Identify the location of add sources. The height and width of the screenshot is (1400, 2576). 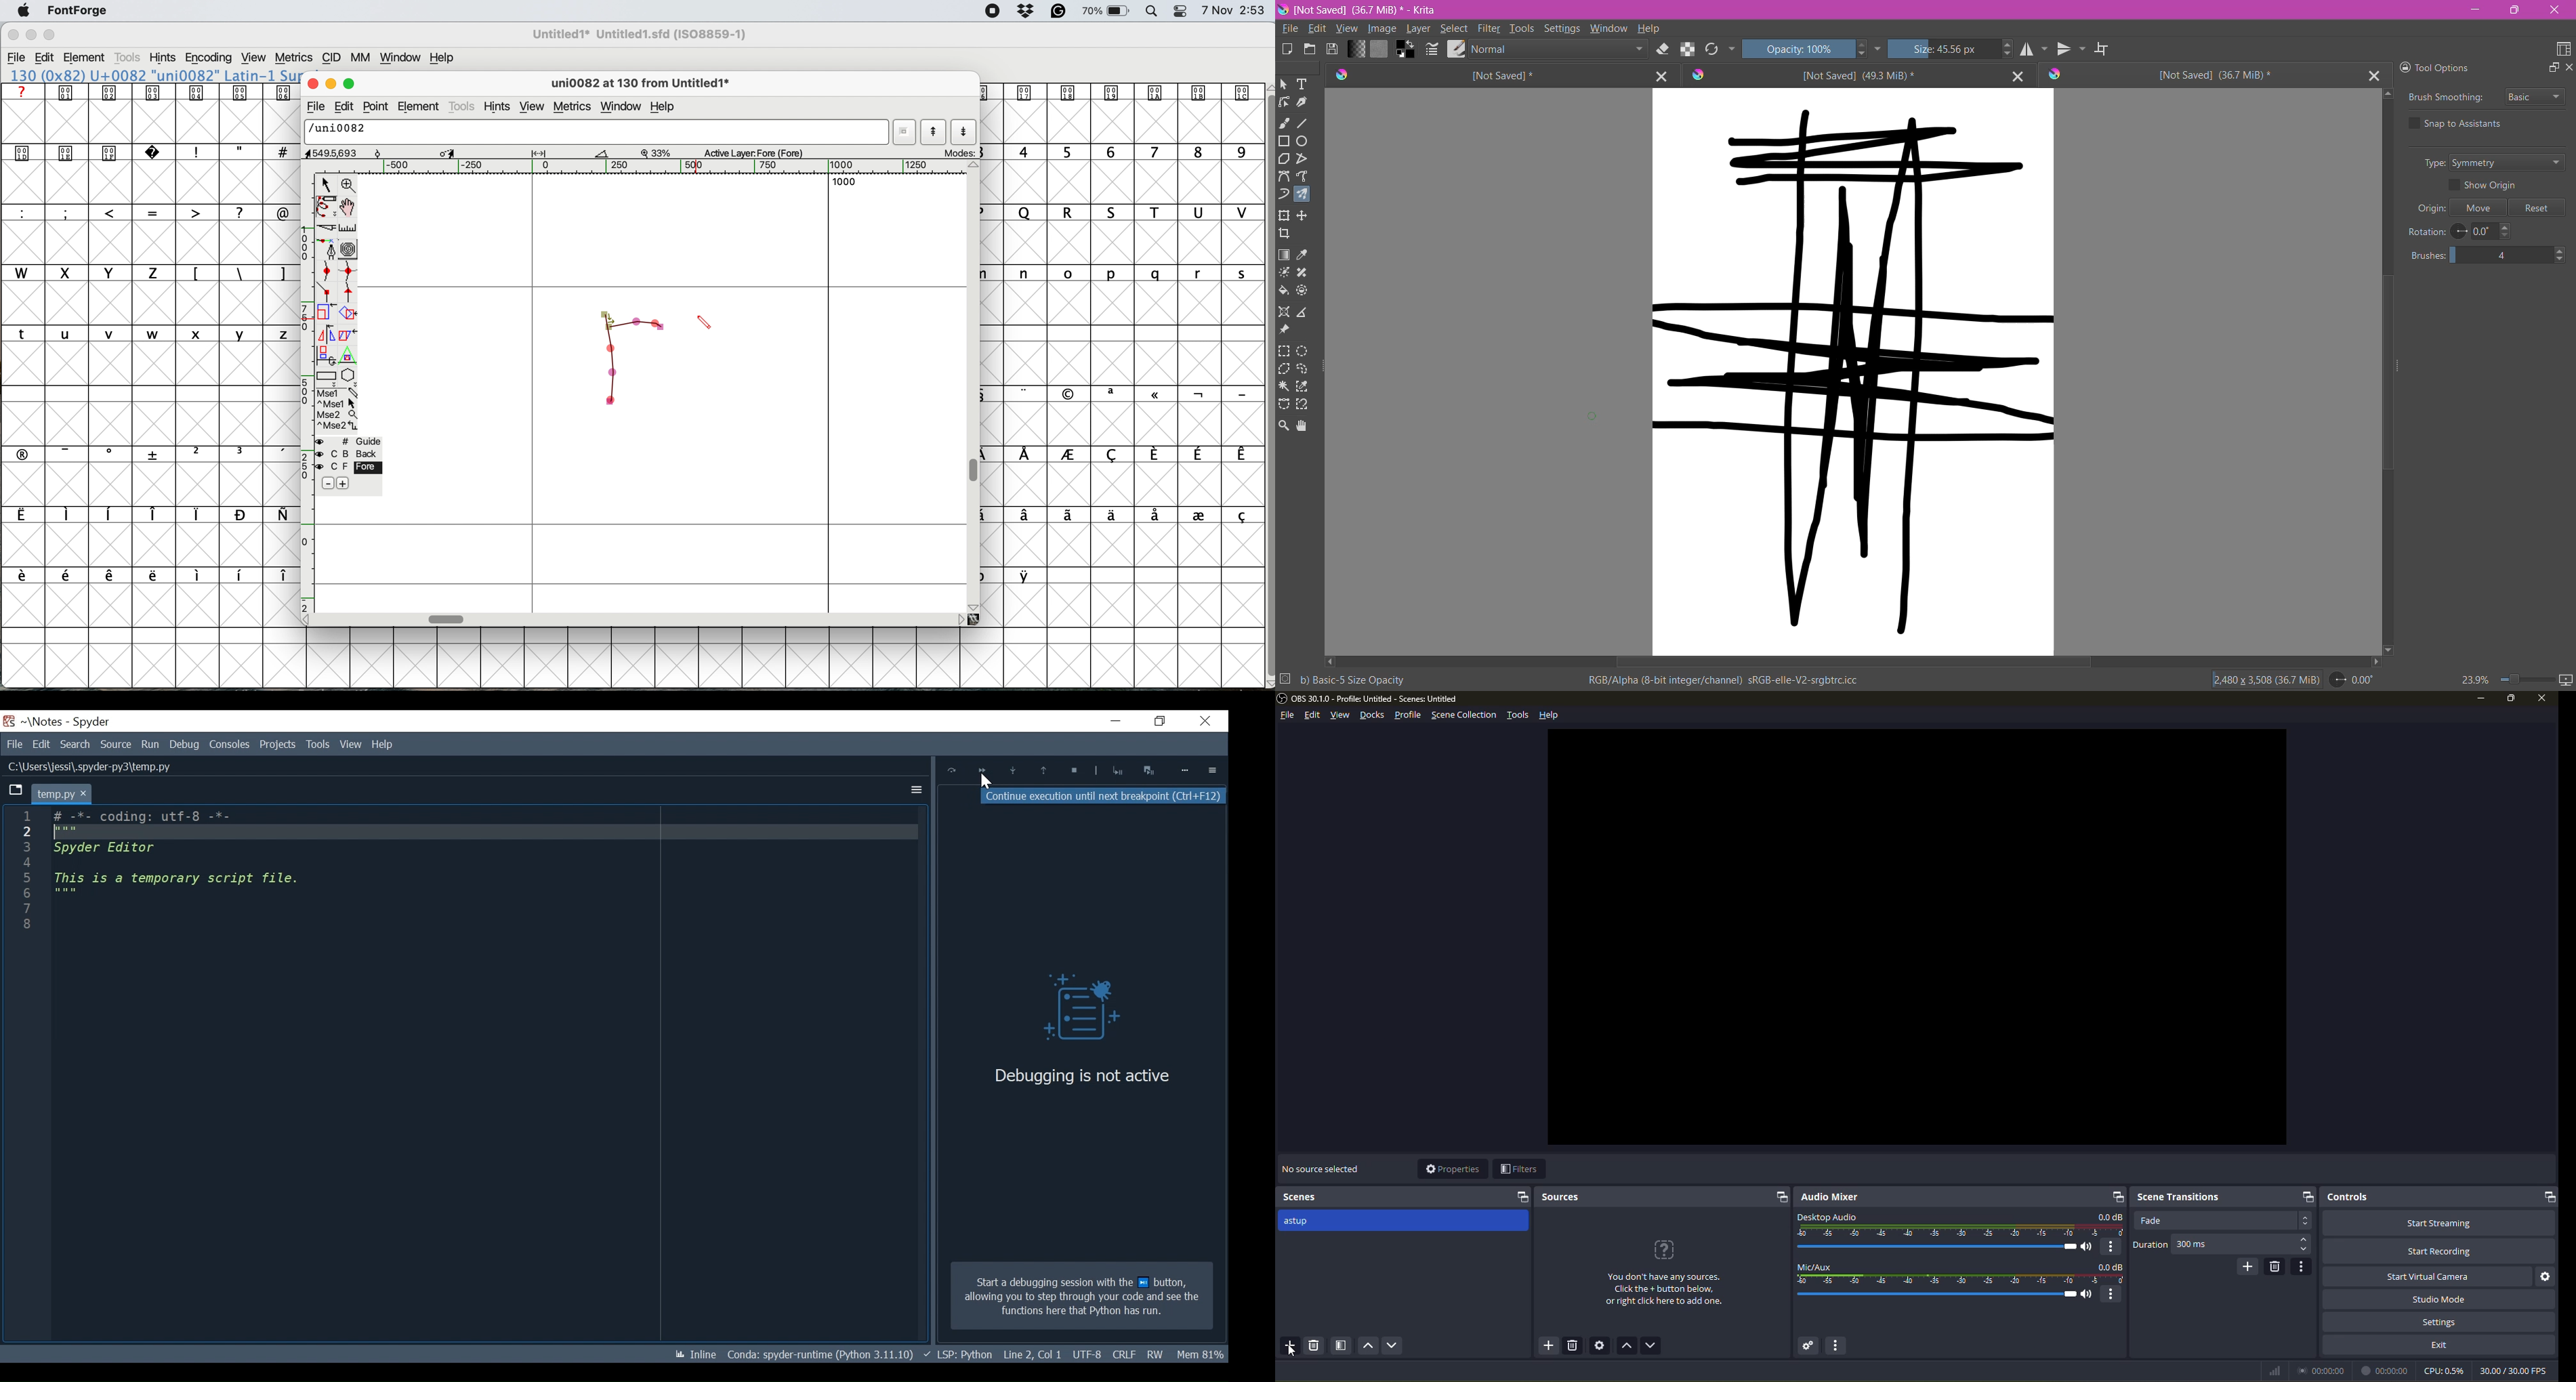
(1548, 1345).